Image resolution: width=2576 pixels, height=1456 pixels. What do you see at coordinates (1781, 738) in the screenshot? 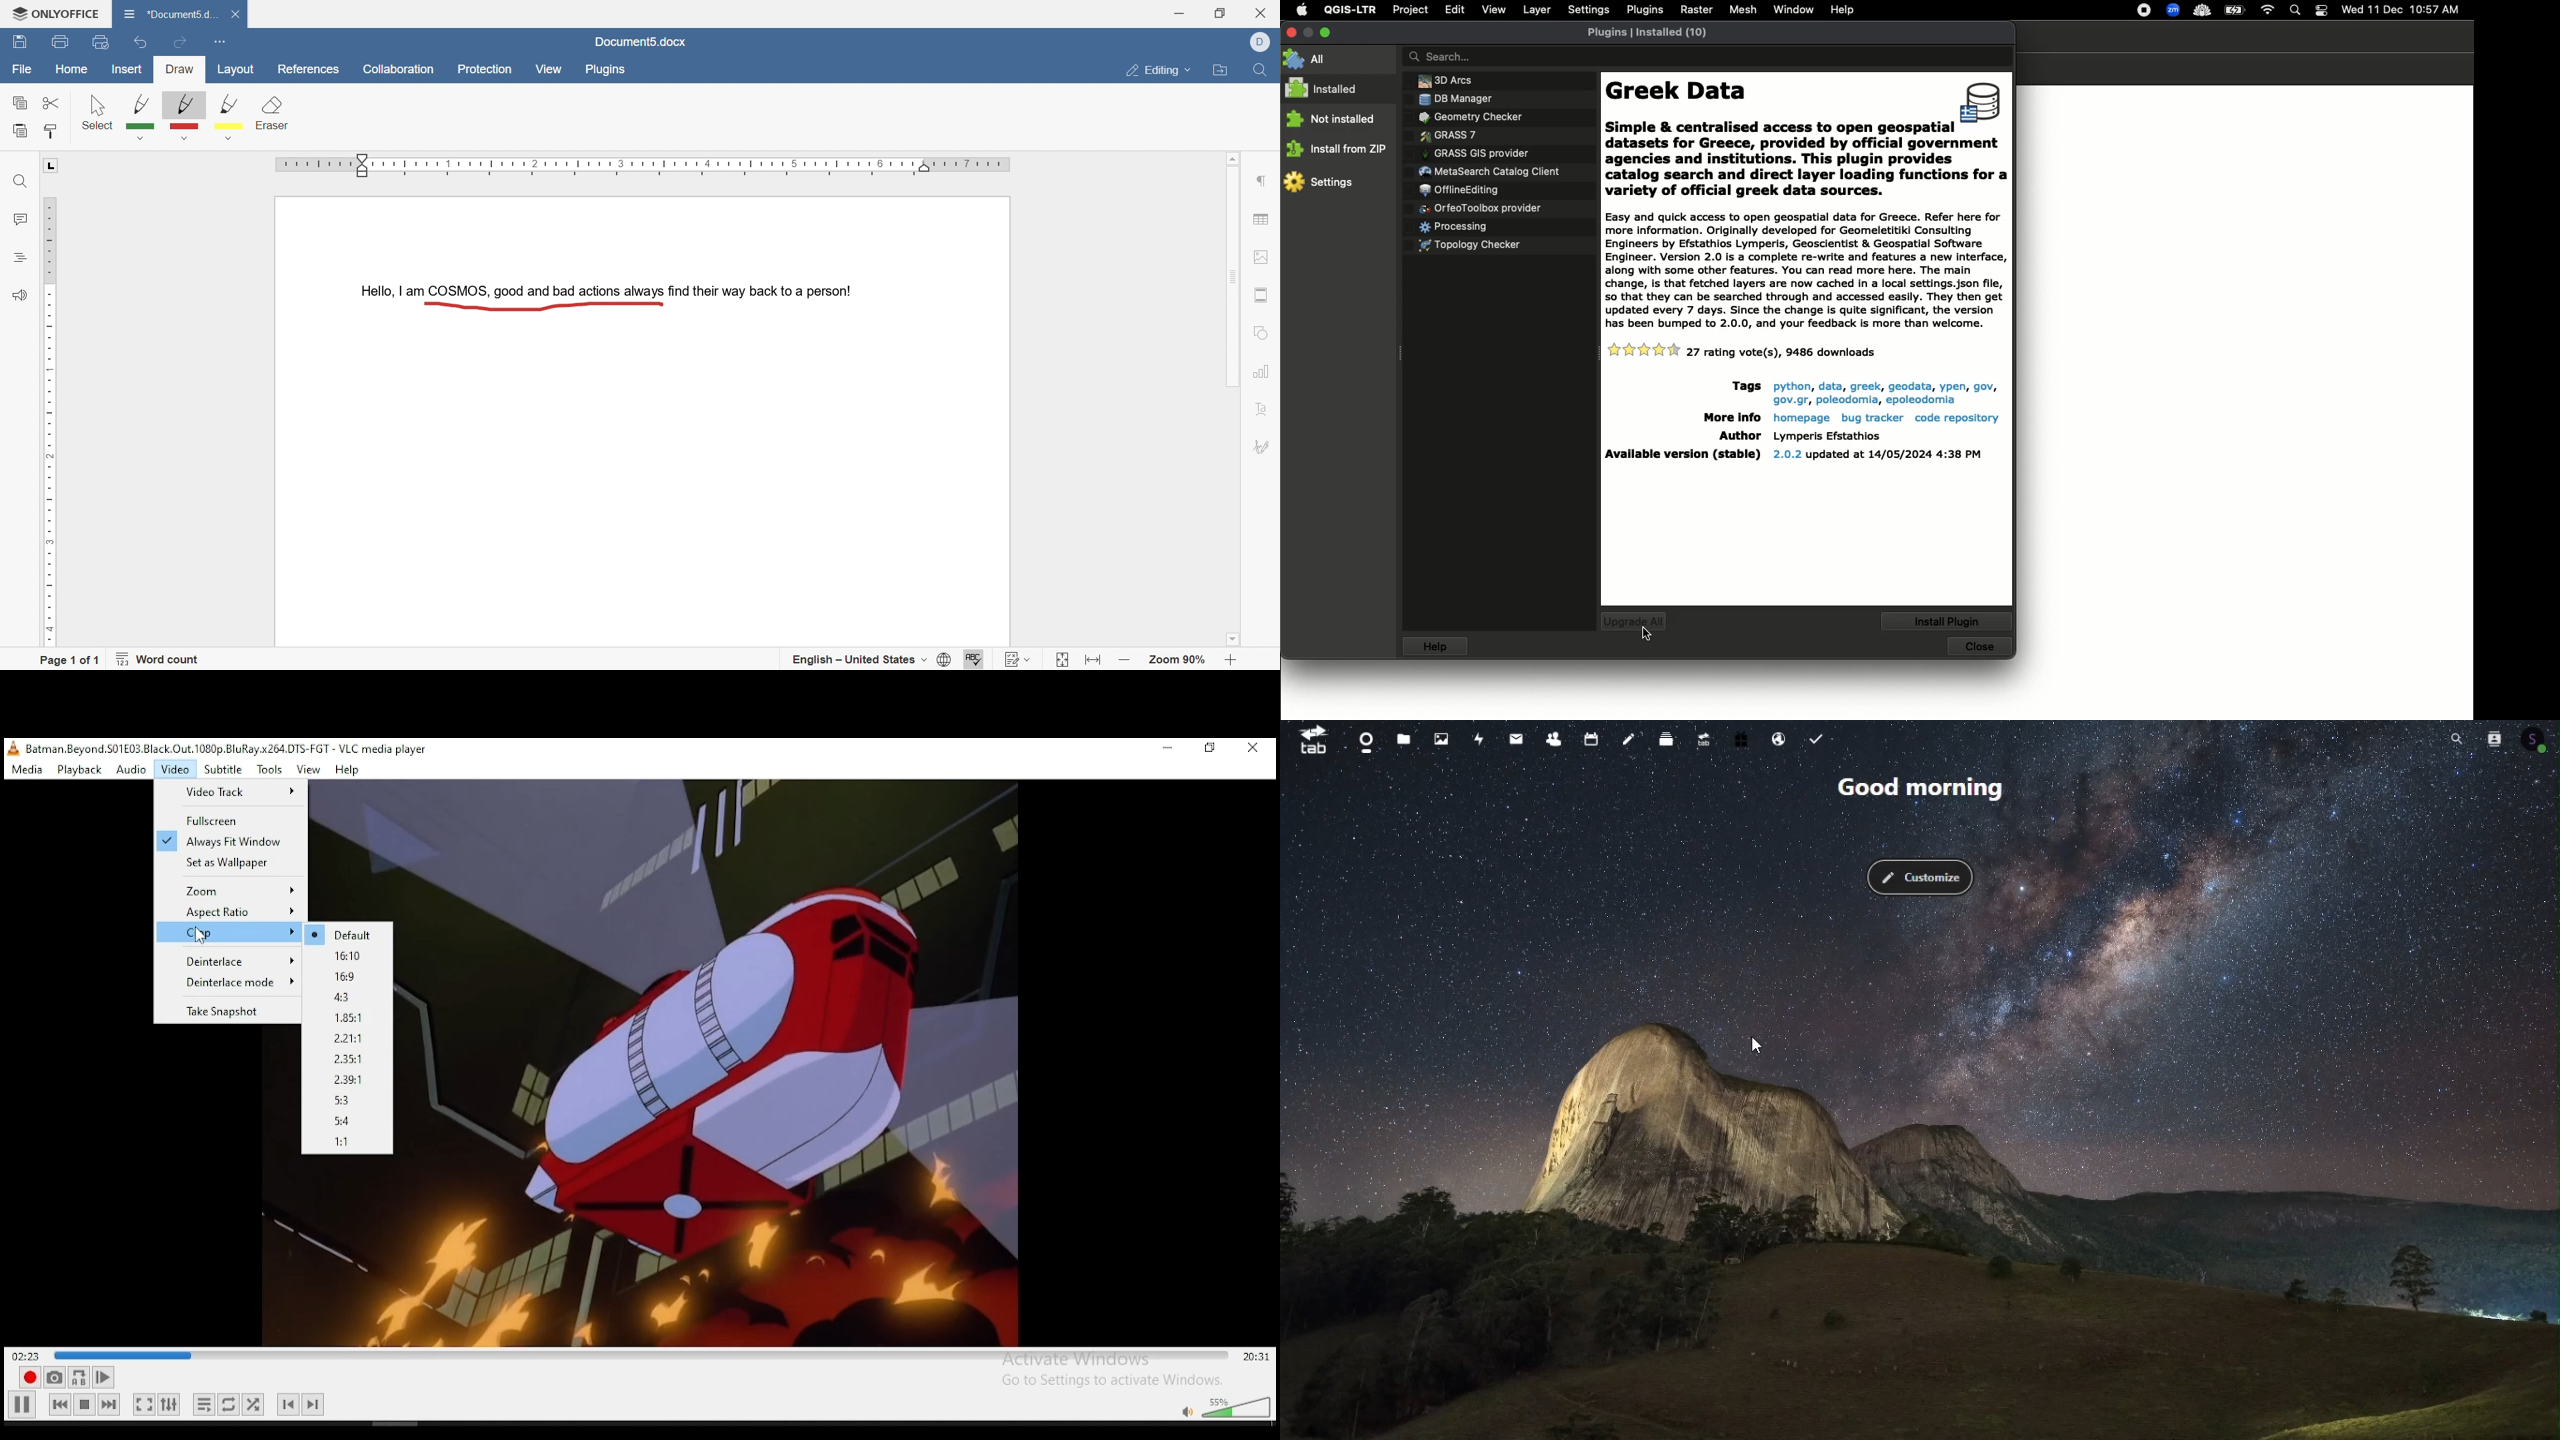
I see `Email hosting` at bounding box center [1781, 738].